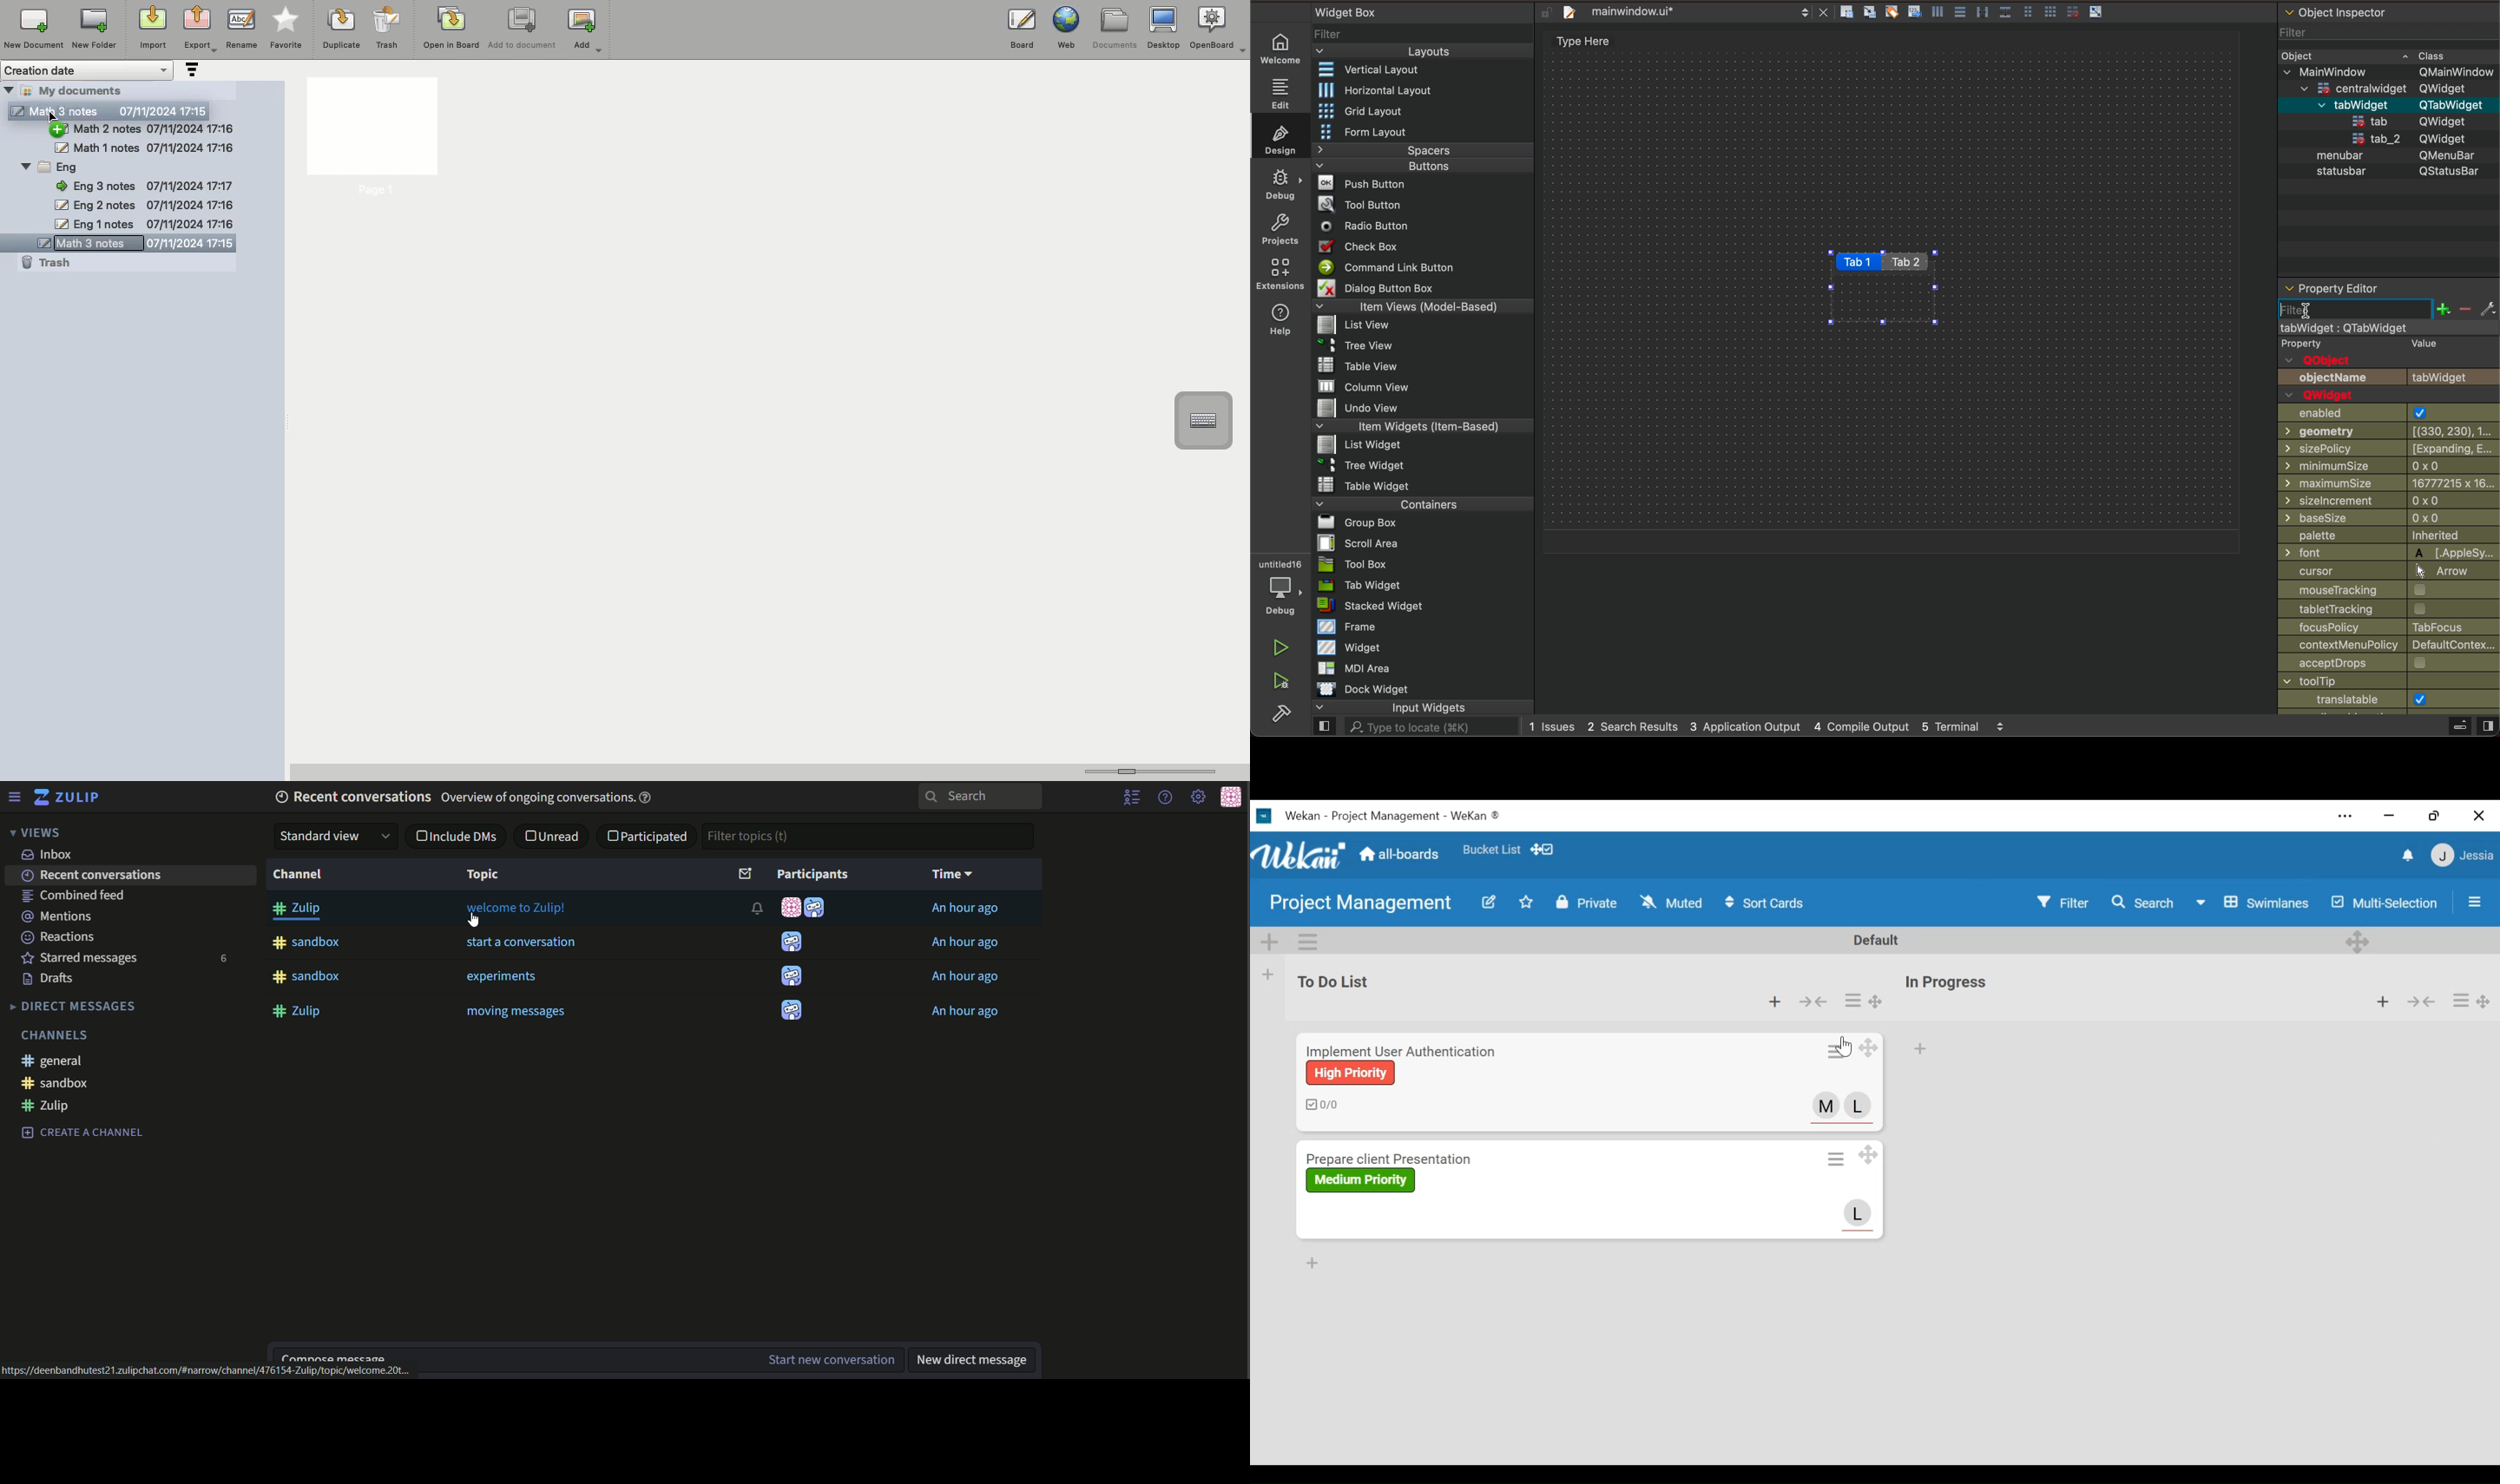 Image resolution: width=2520 pixels, height=1484 pixels. I want to click on channel, so click(299, 874).